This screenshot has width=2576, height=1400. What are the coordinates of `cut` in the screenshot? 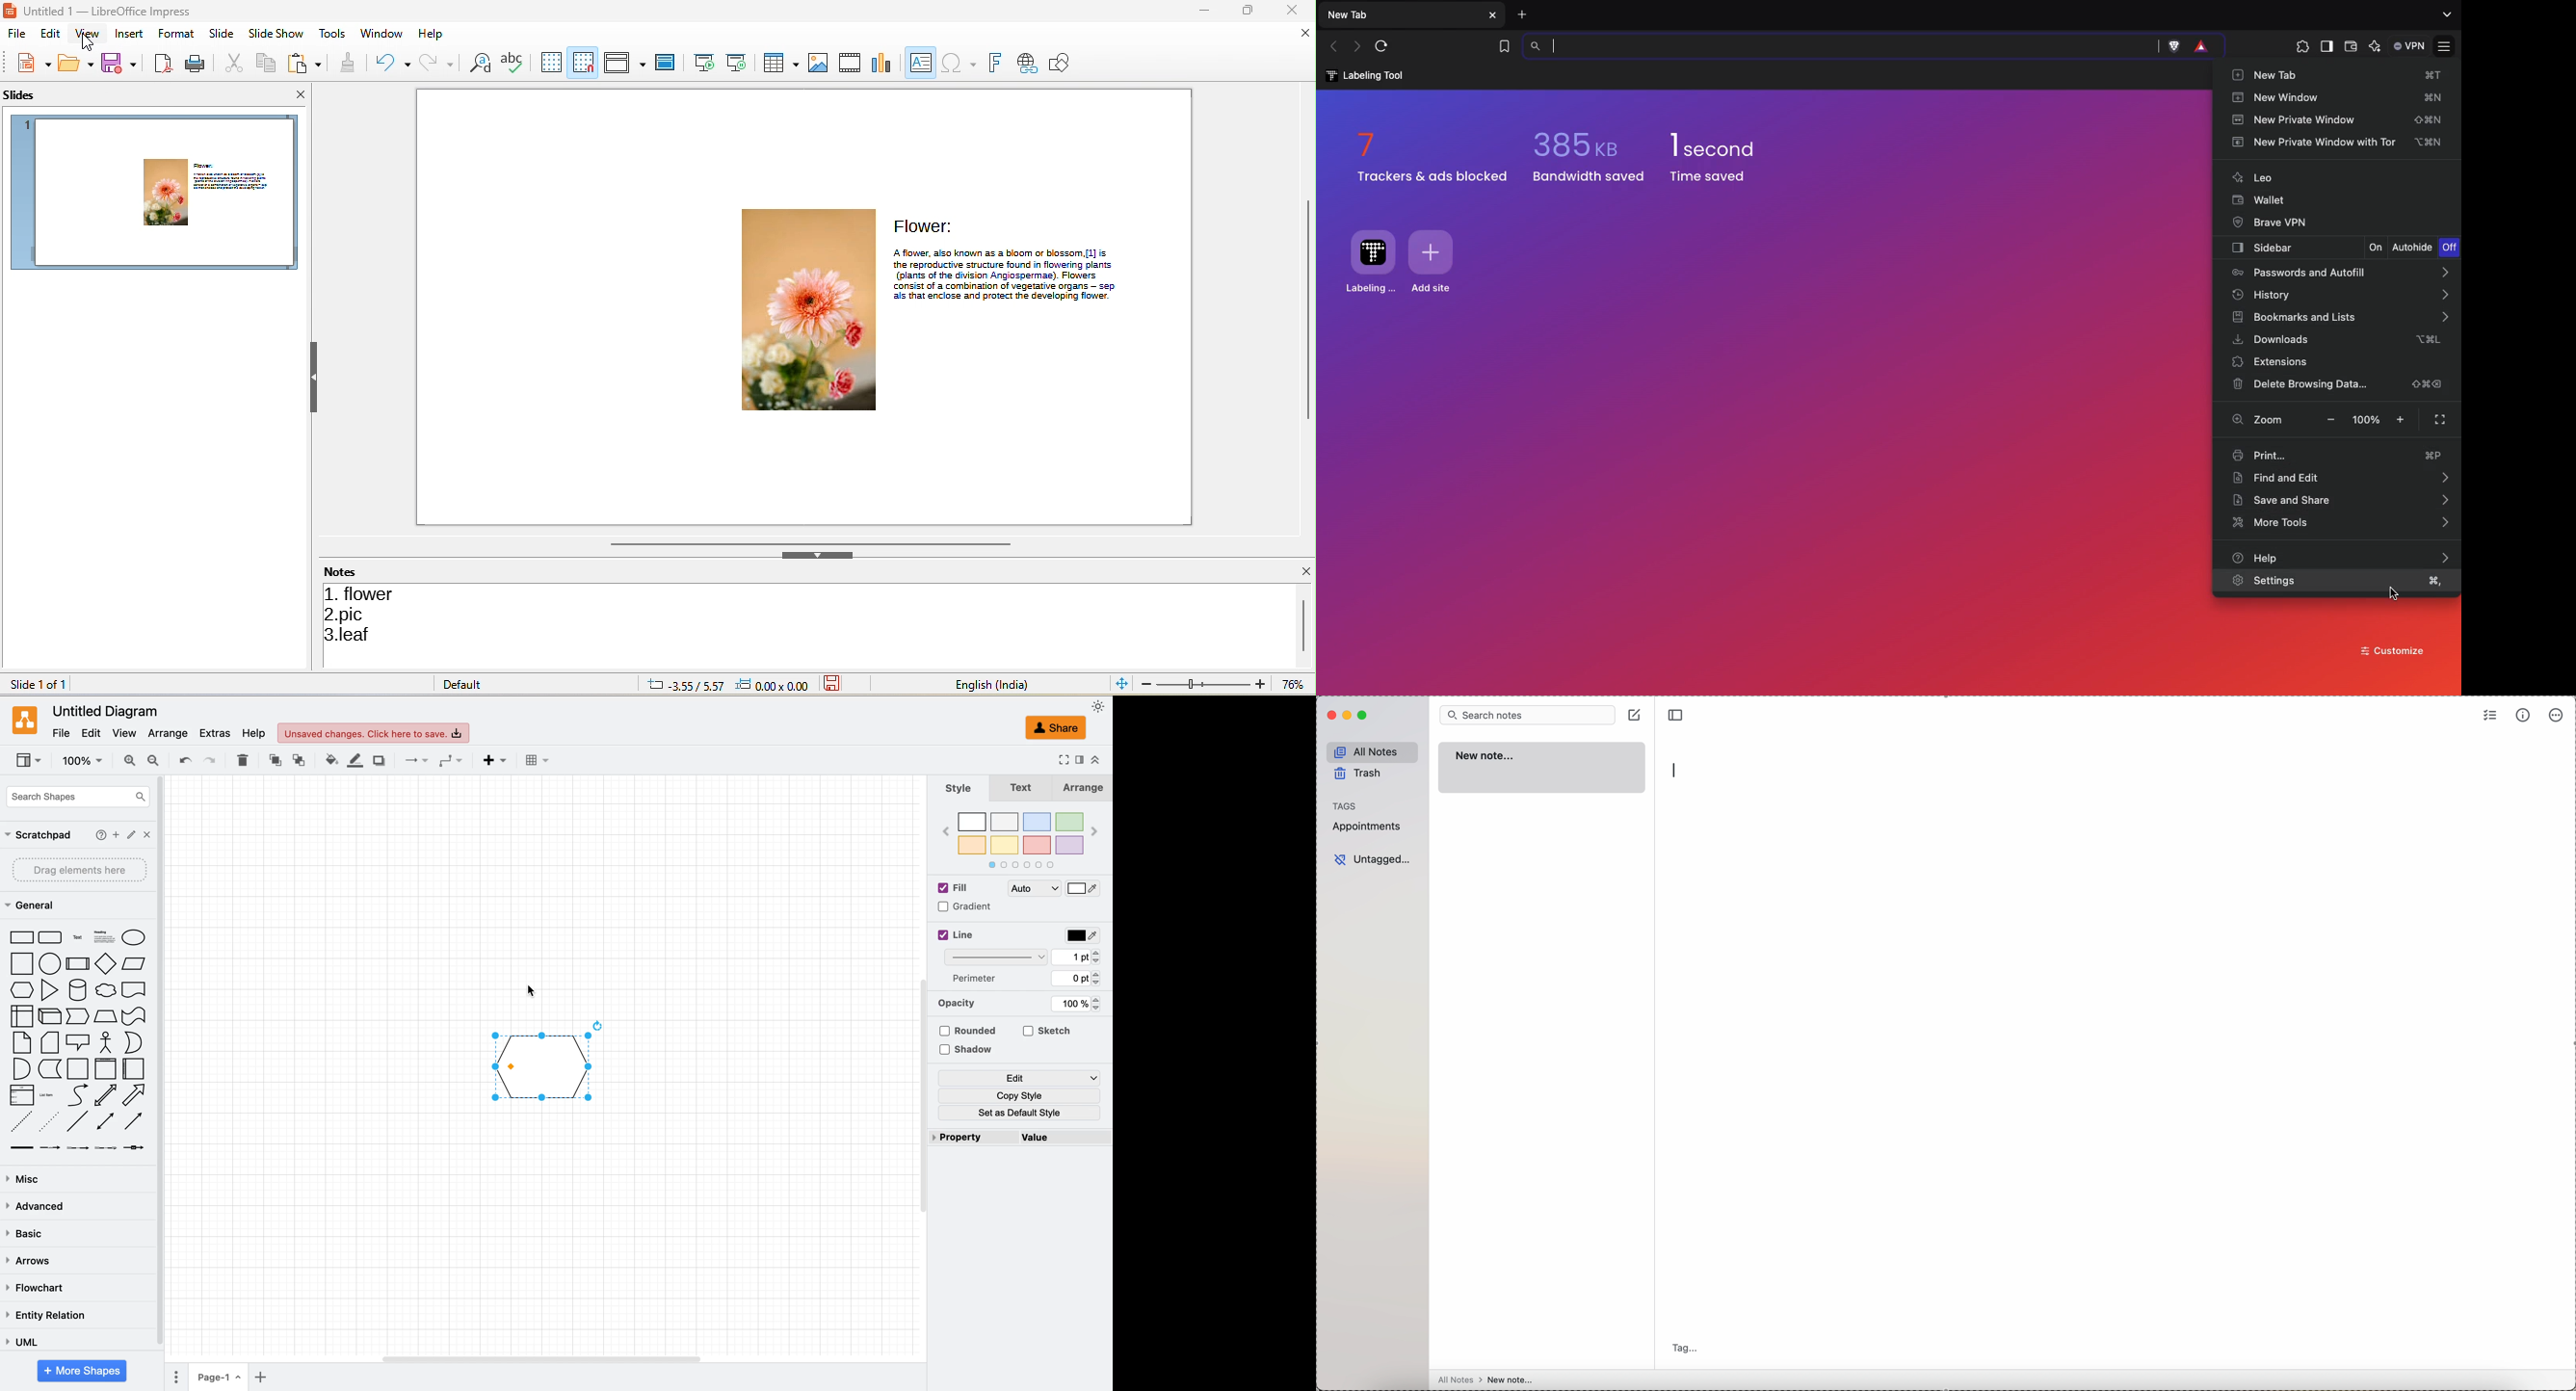 It's located at (231, 63).